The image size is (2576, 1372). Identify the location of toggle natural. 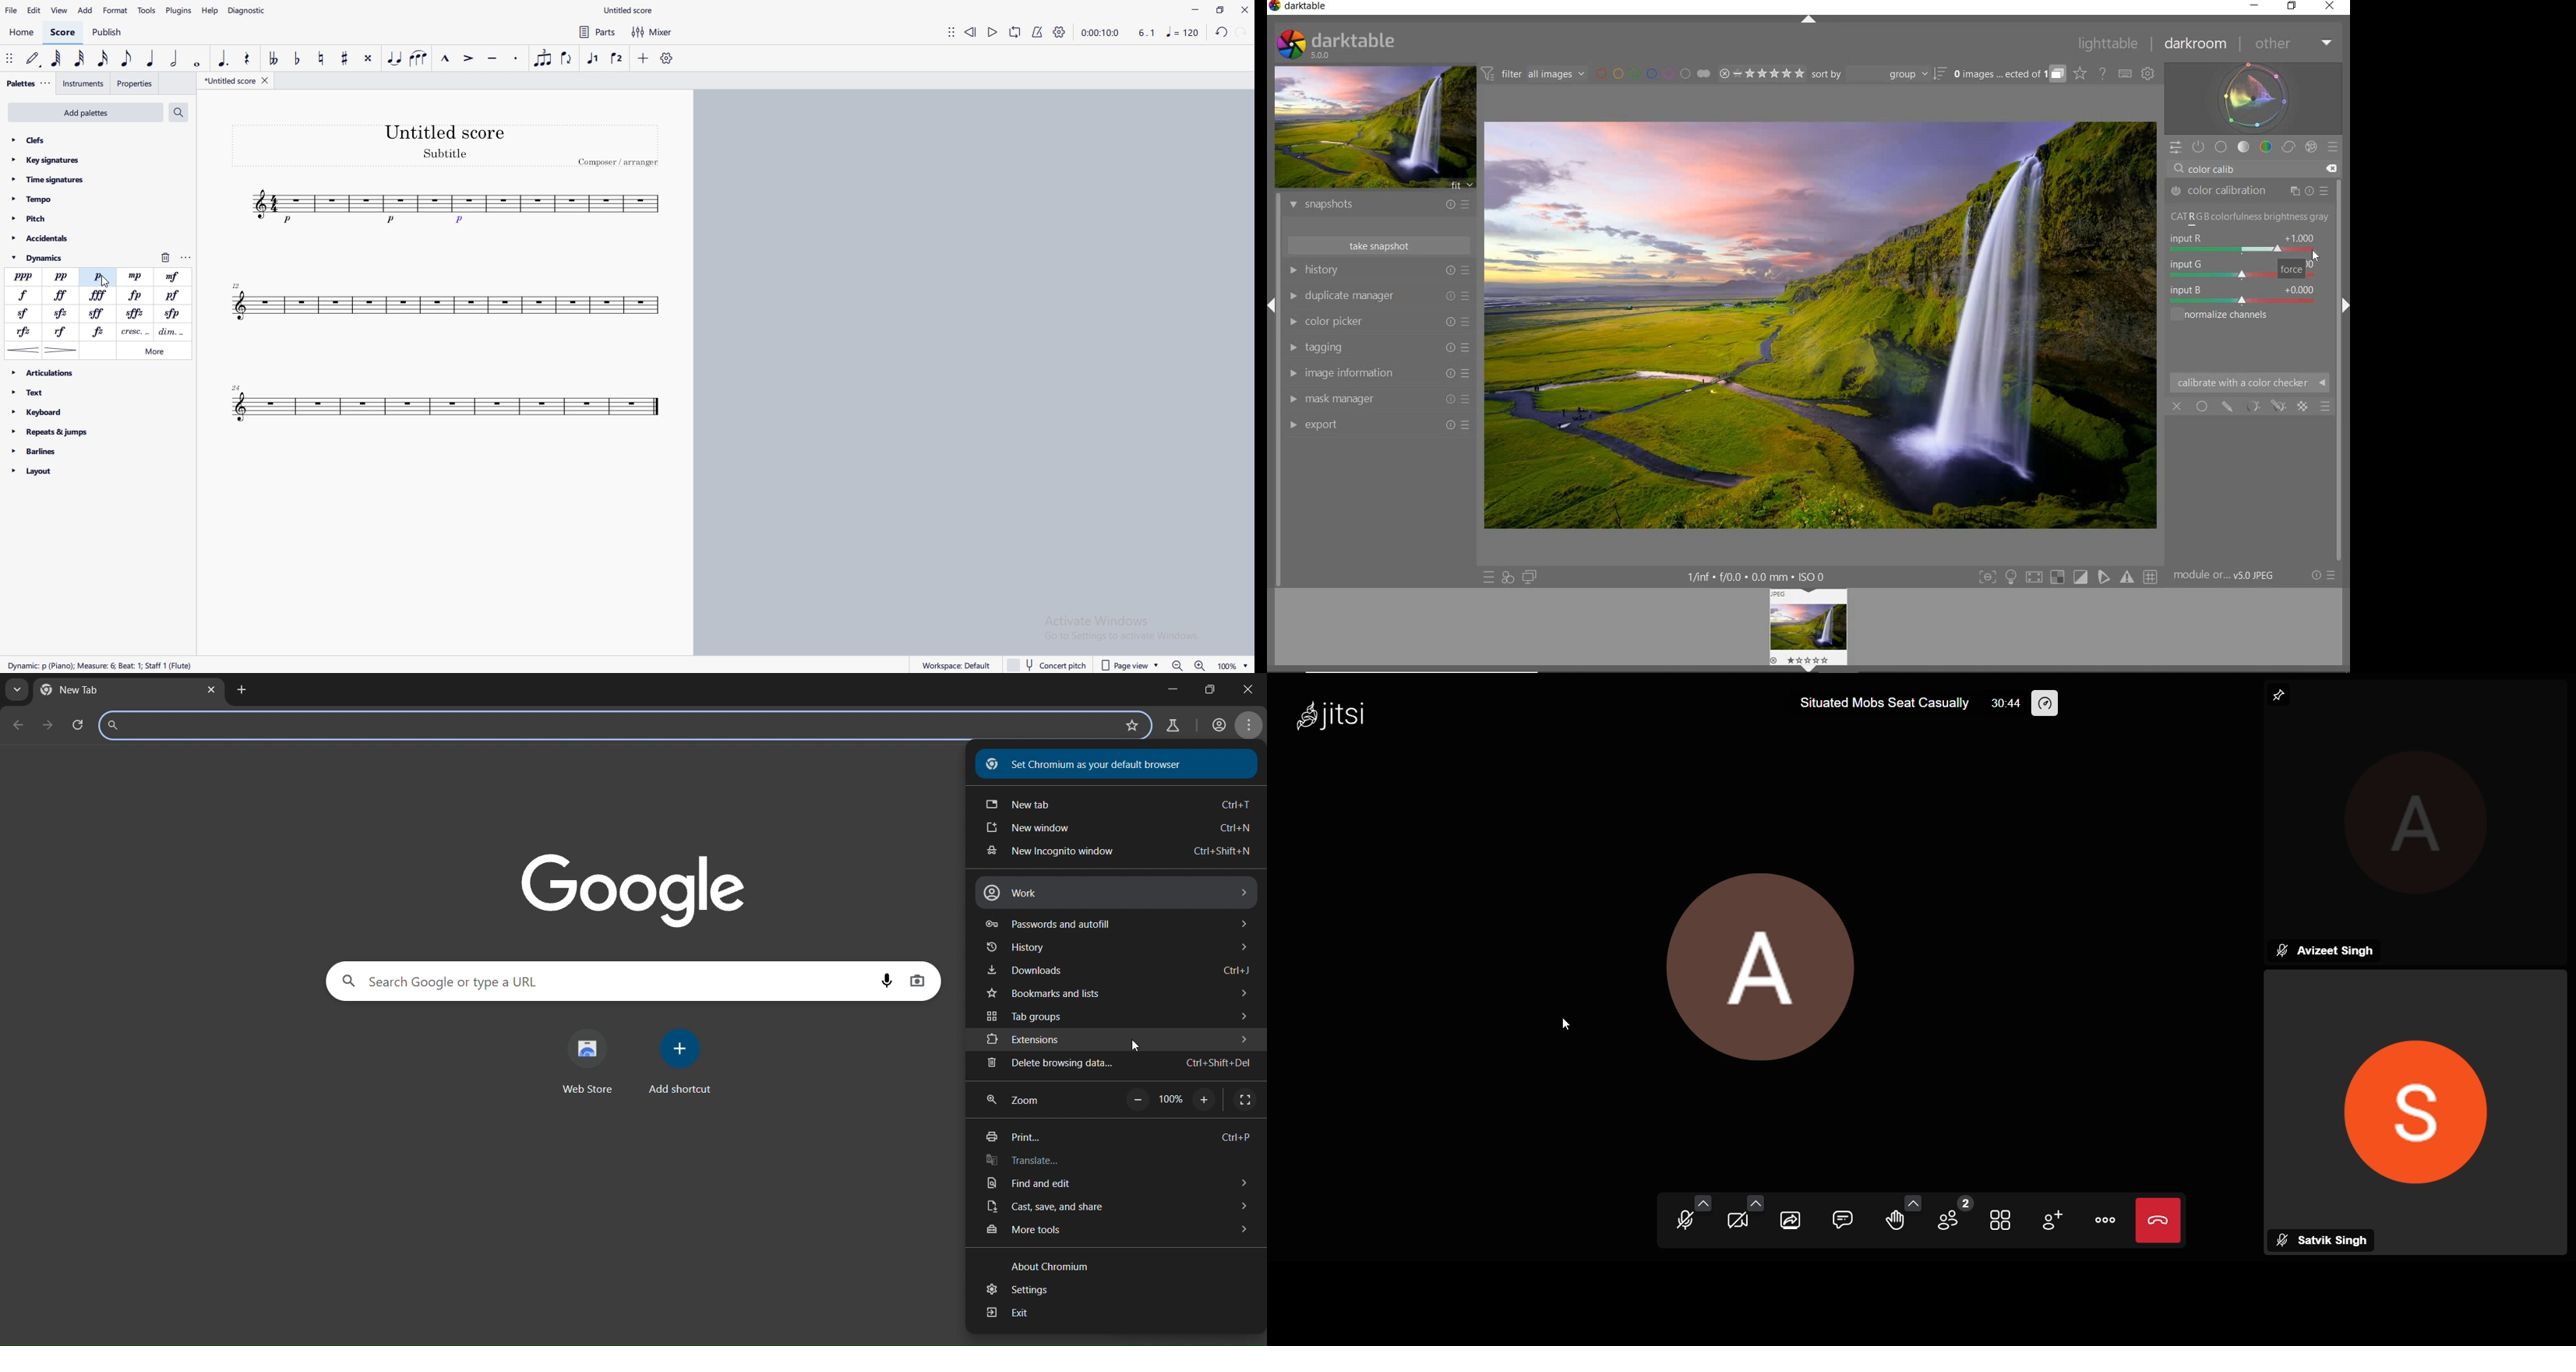
(322, 57).